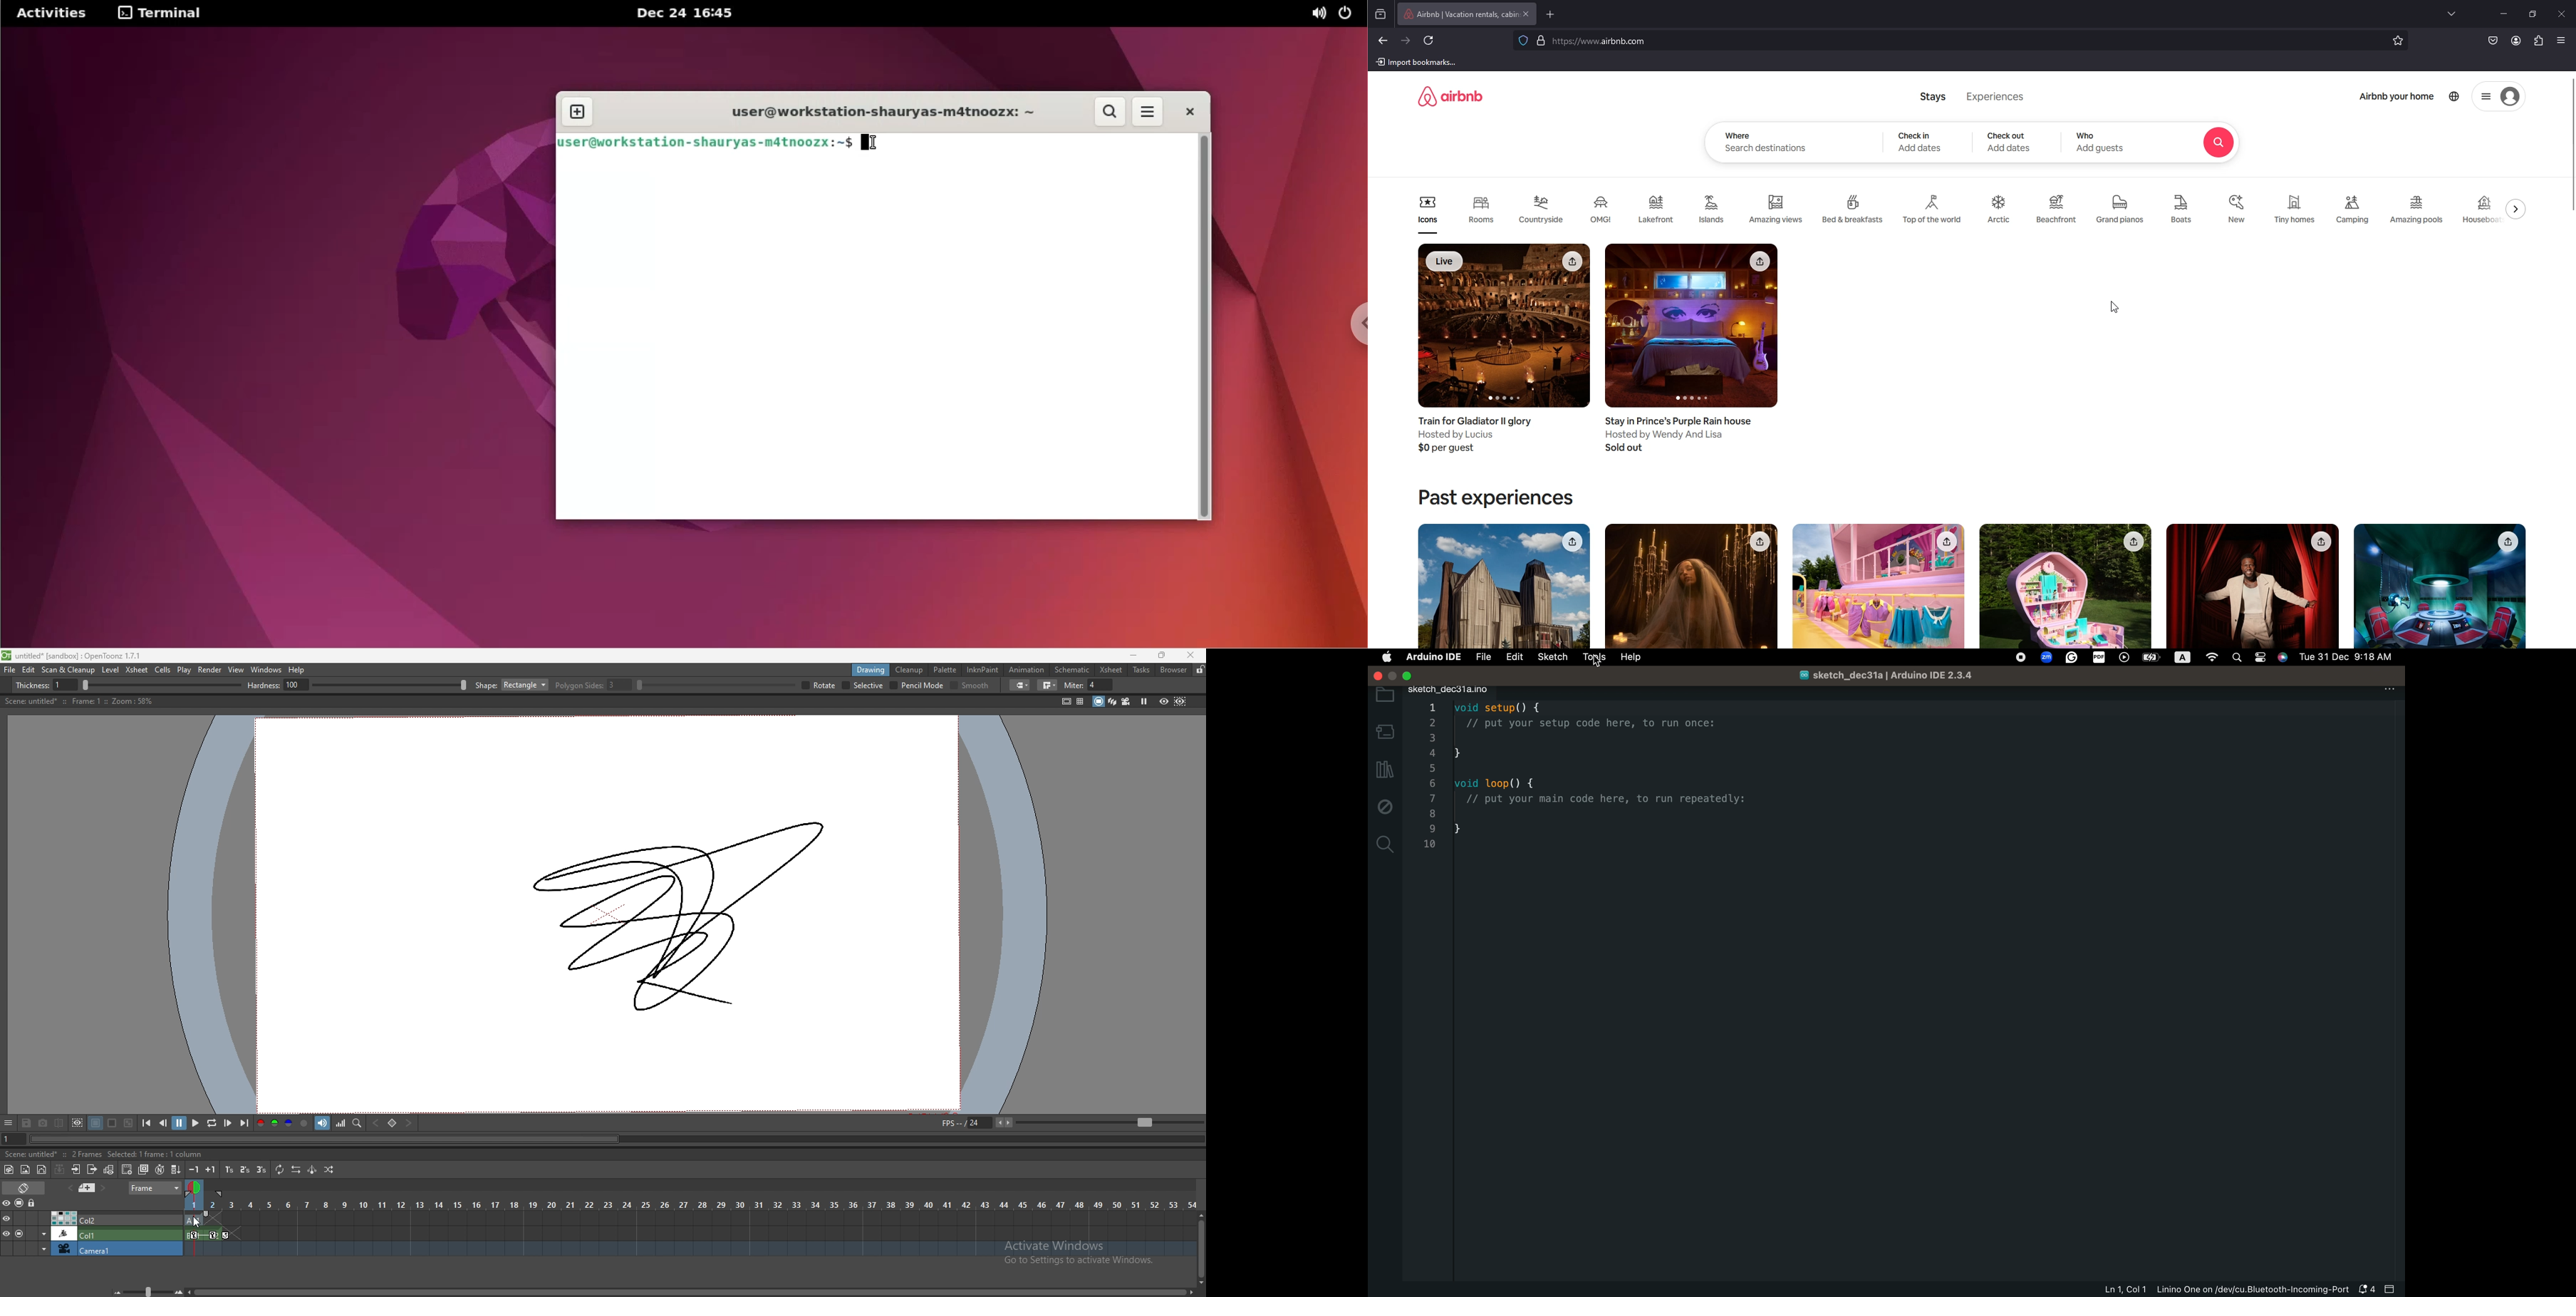 This screenshot has height=1316, width=2576. What do you see at coordinates (1957, 42) in the screenshot?
I see `search bar` at bounding box center [1957, 42].